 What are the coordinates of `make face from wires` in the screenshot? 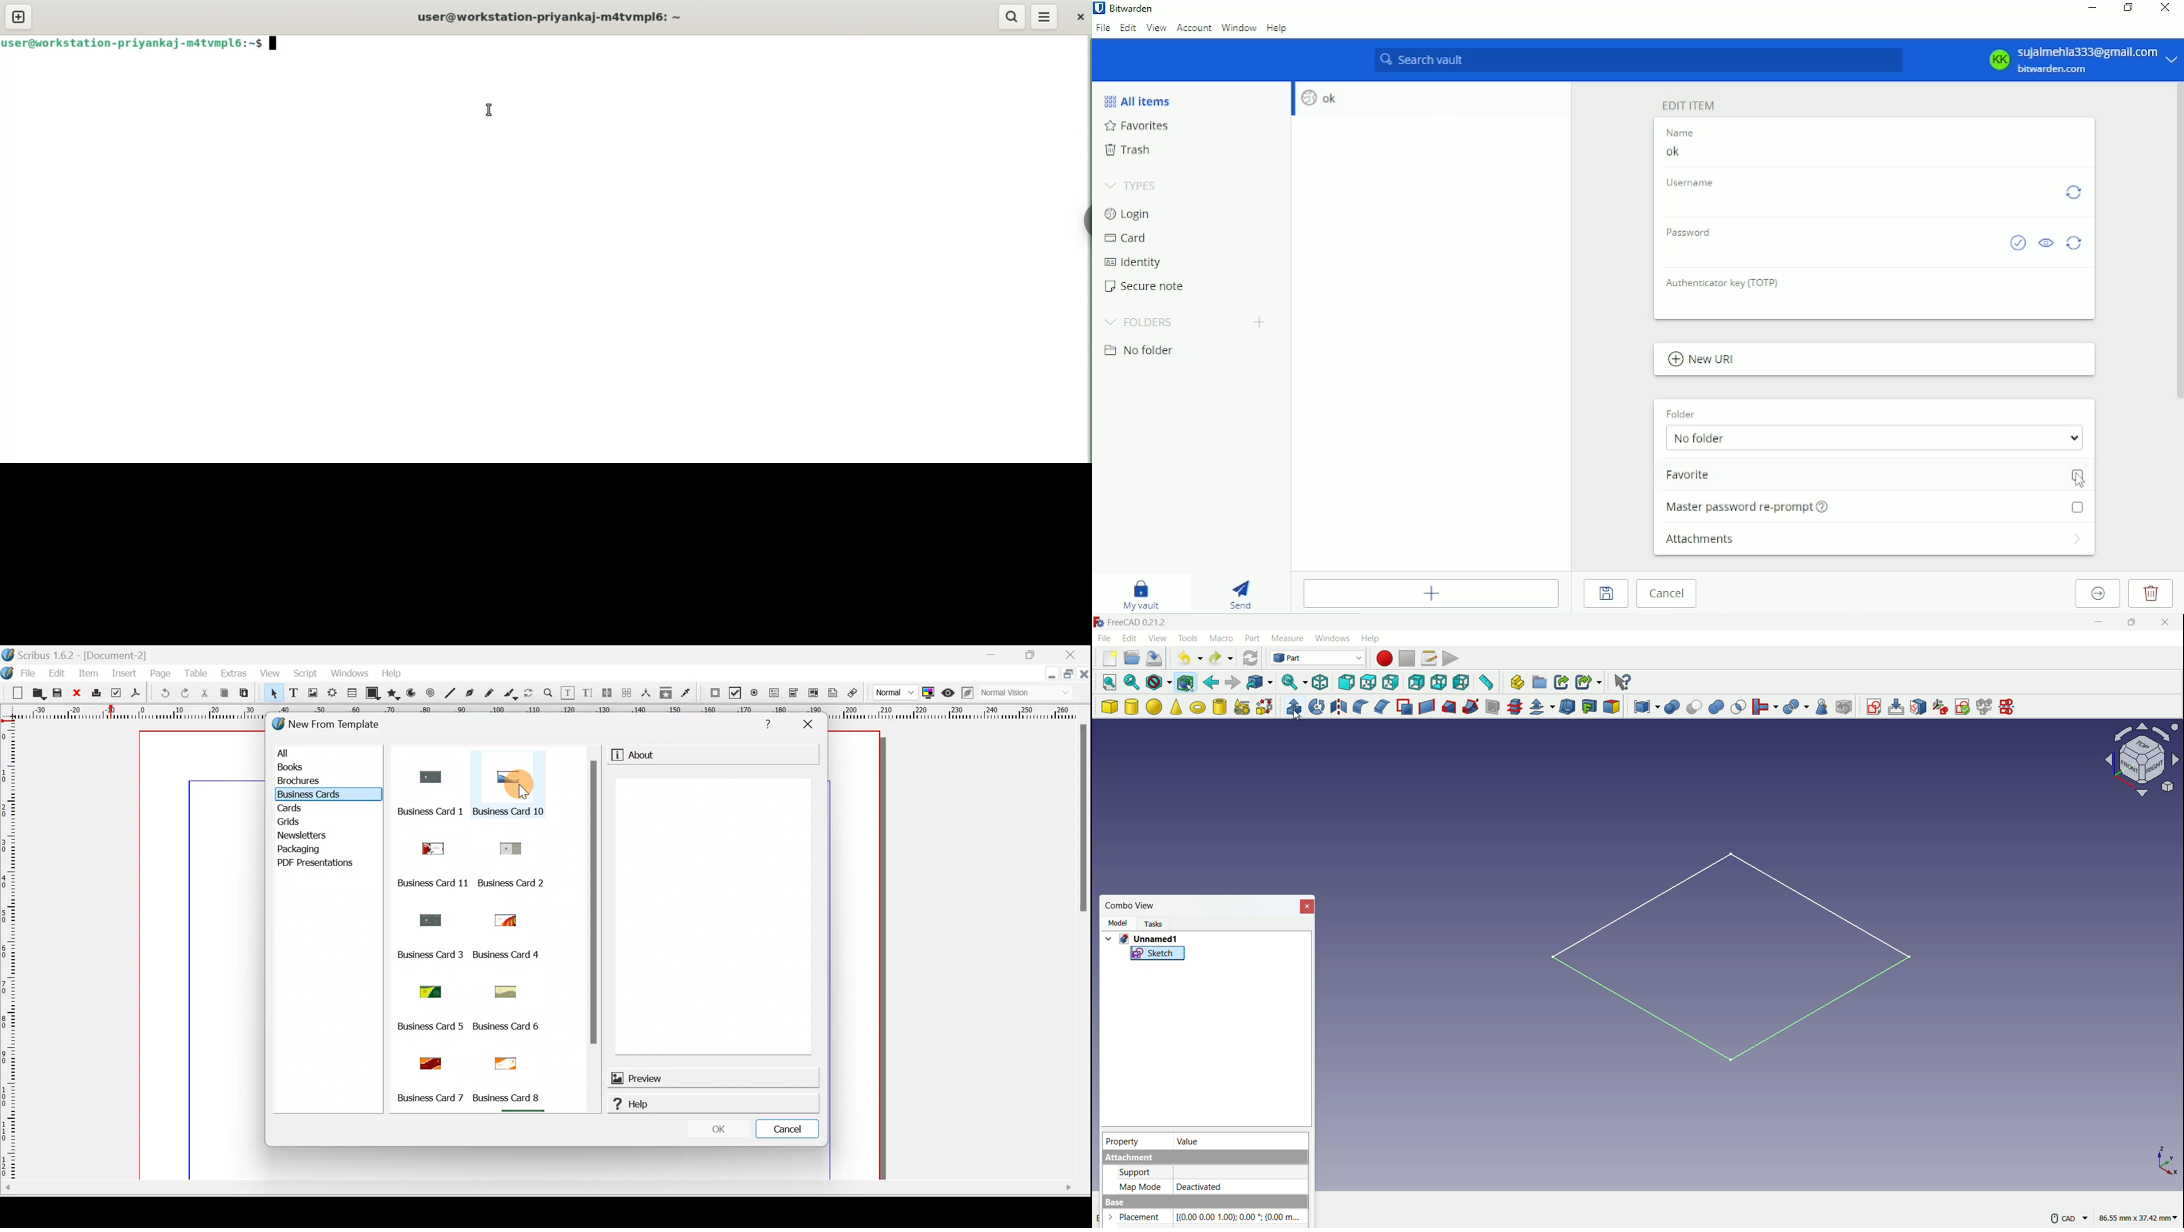 It's located at (1405, 707).